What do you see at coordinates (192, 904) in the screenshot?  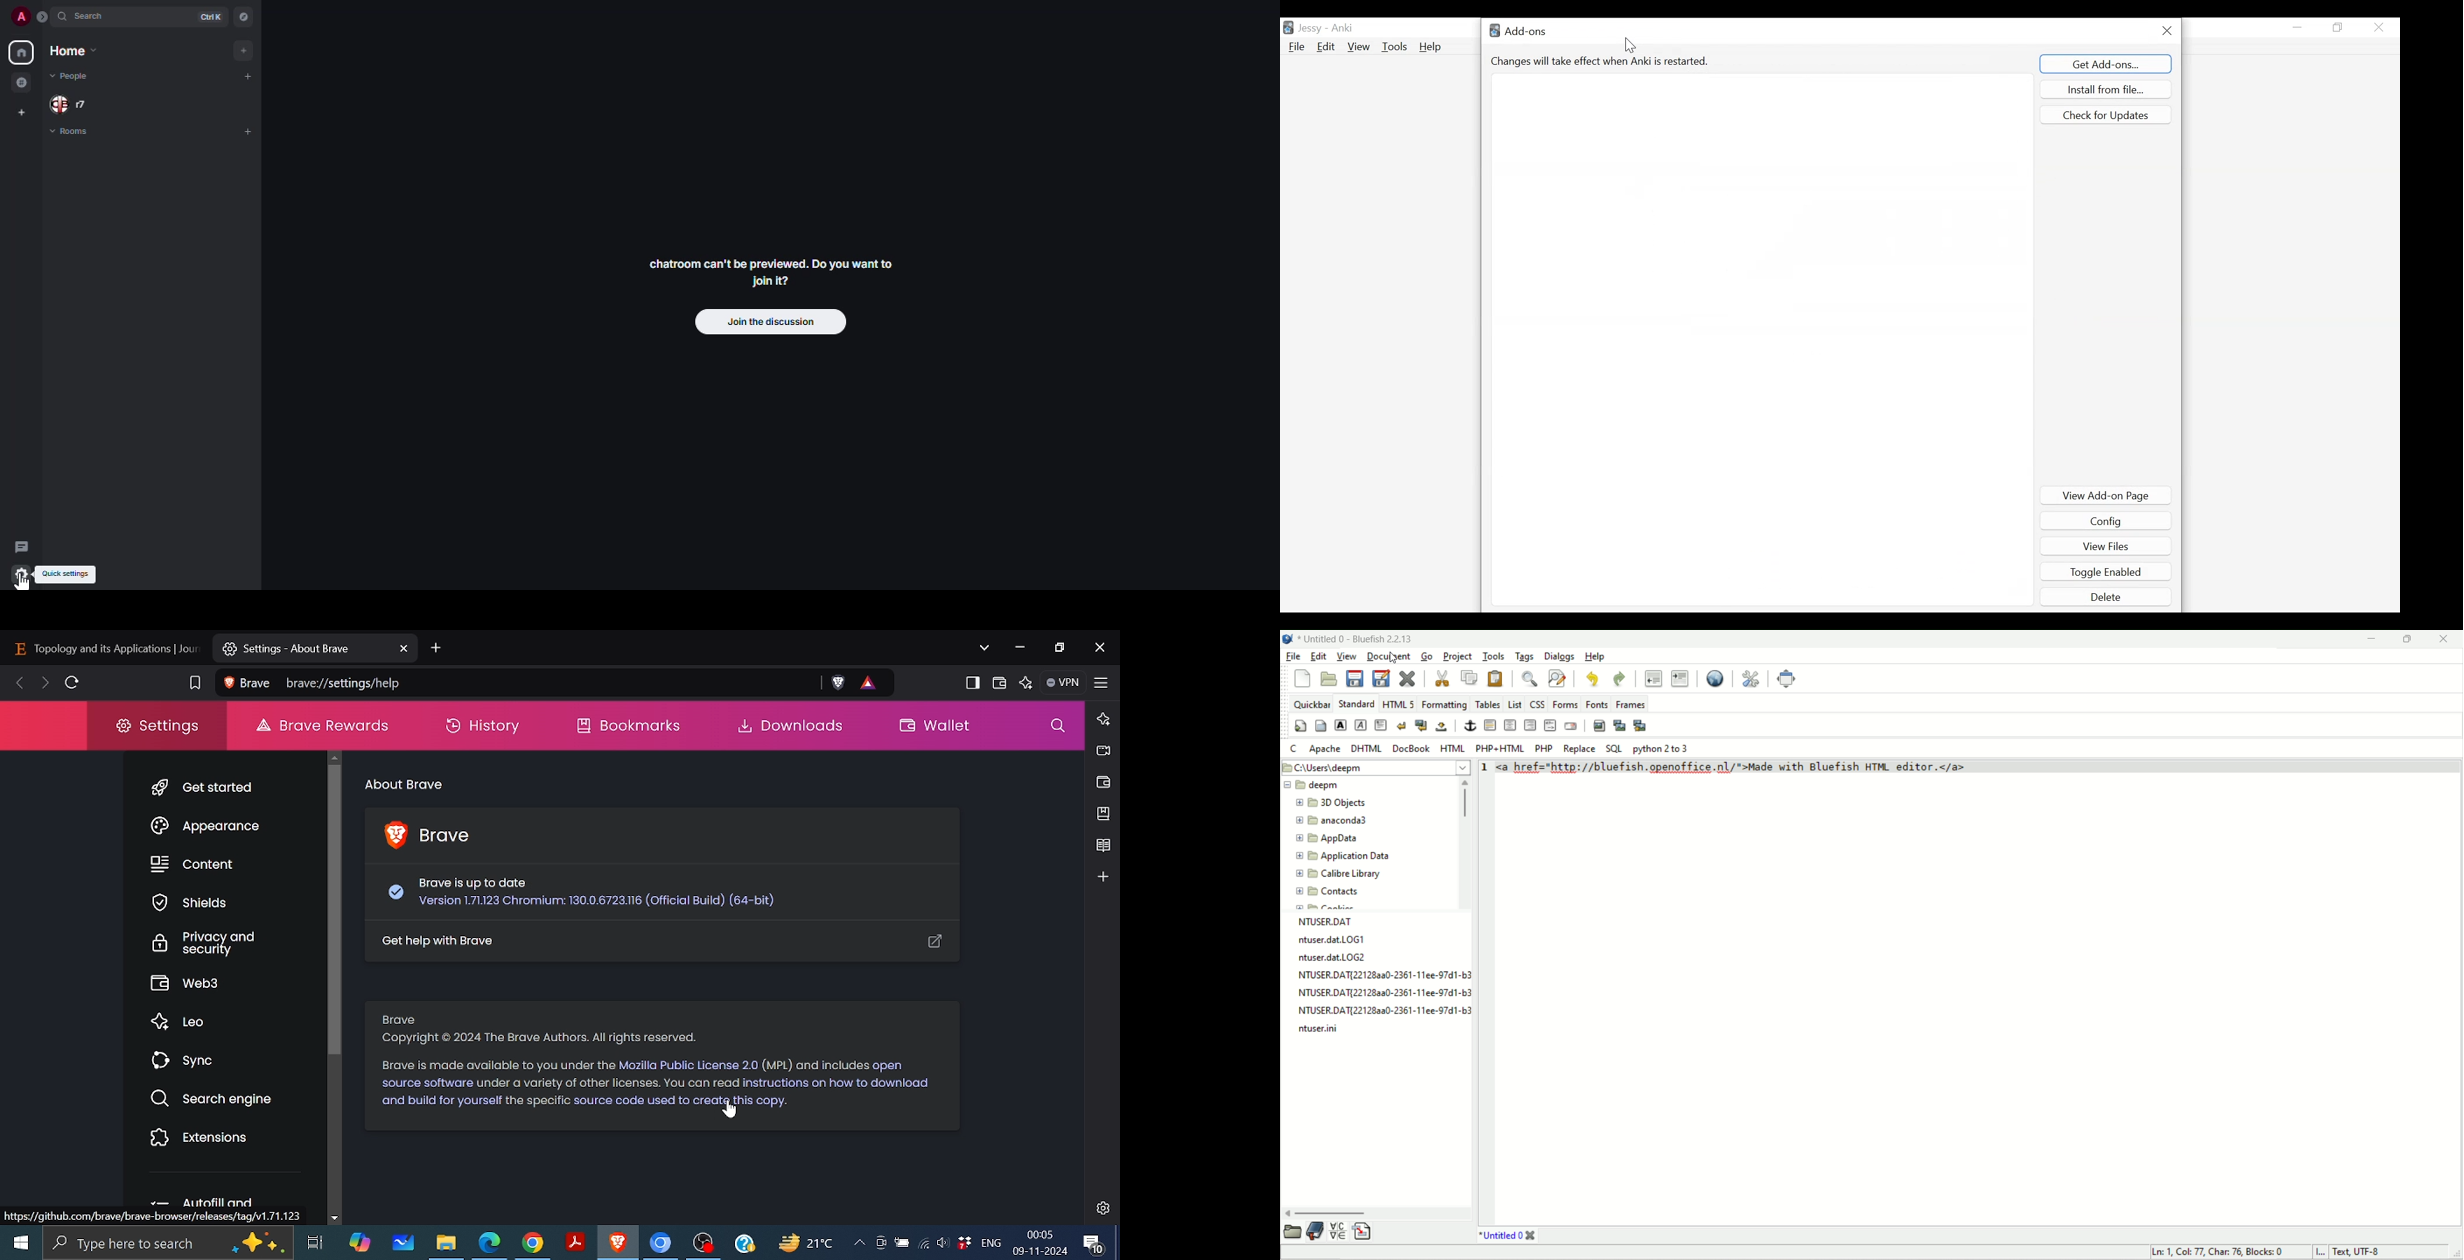 I see `Shields` at bounding box center [192, 904].